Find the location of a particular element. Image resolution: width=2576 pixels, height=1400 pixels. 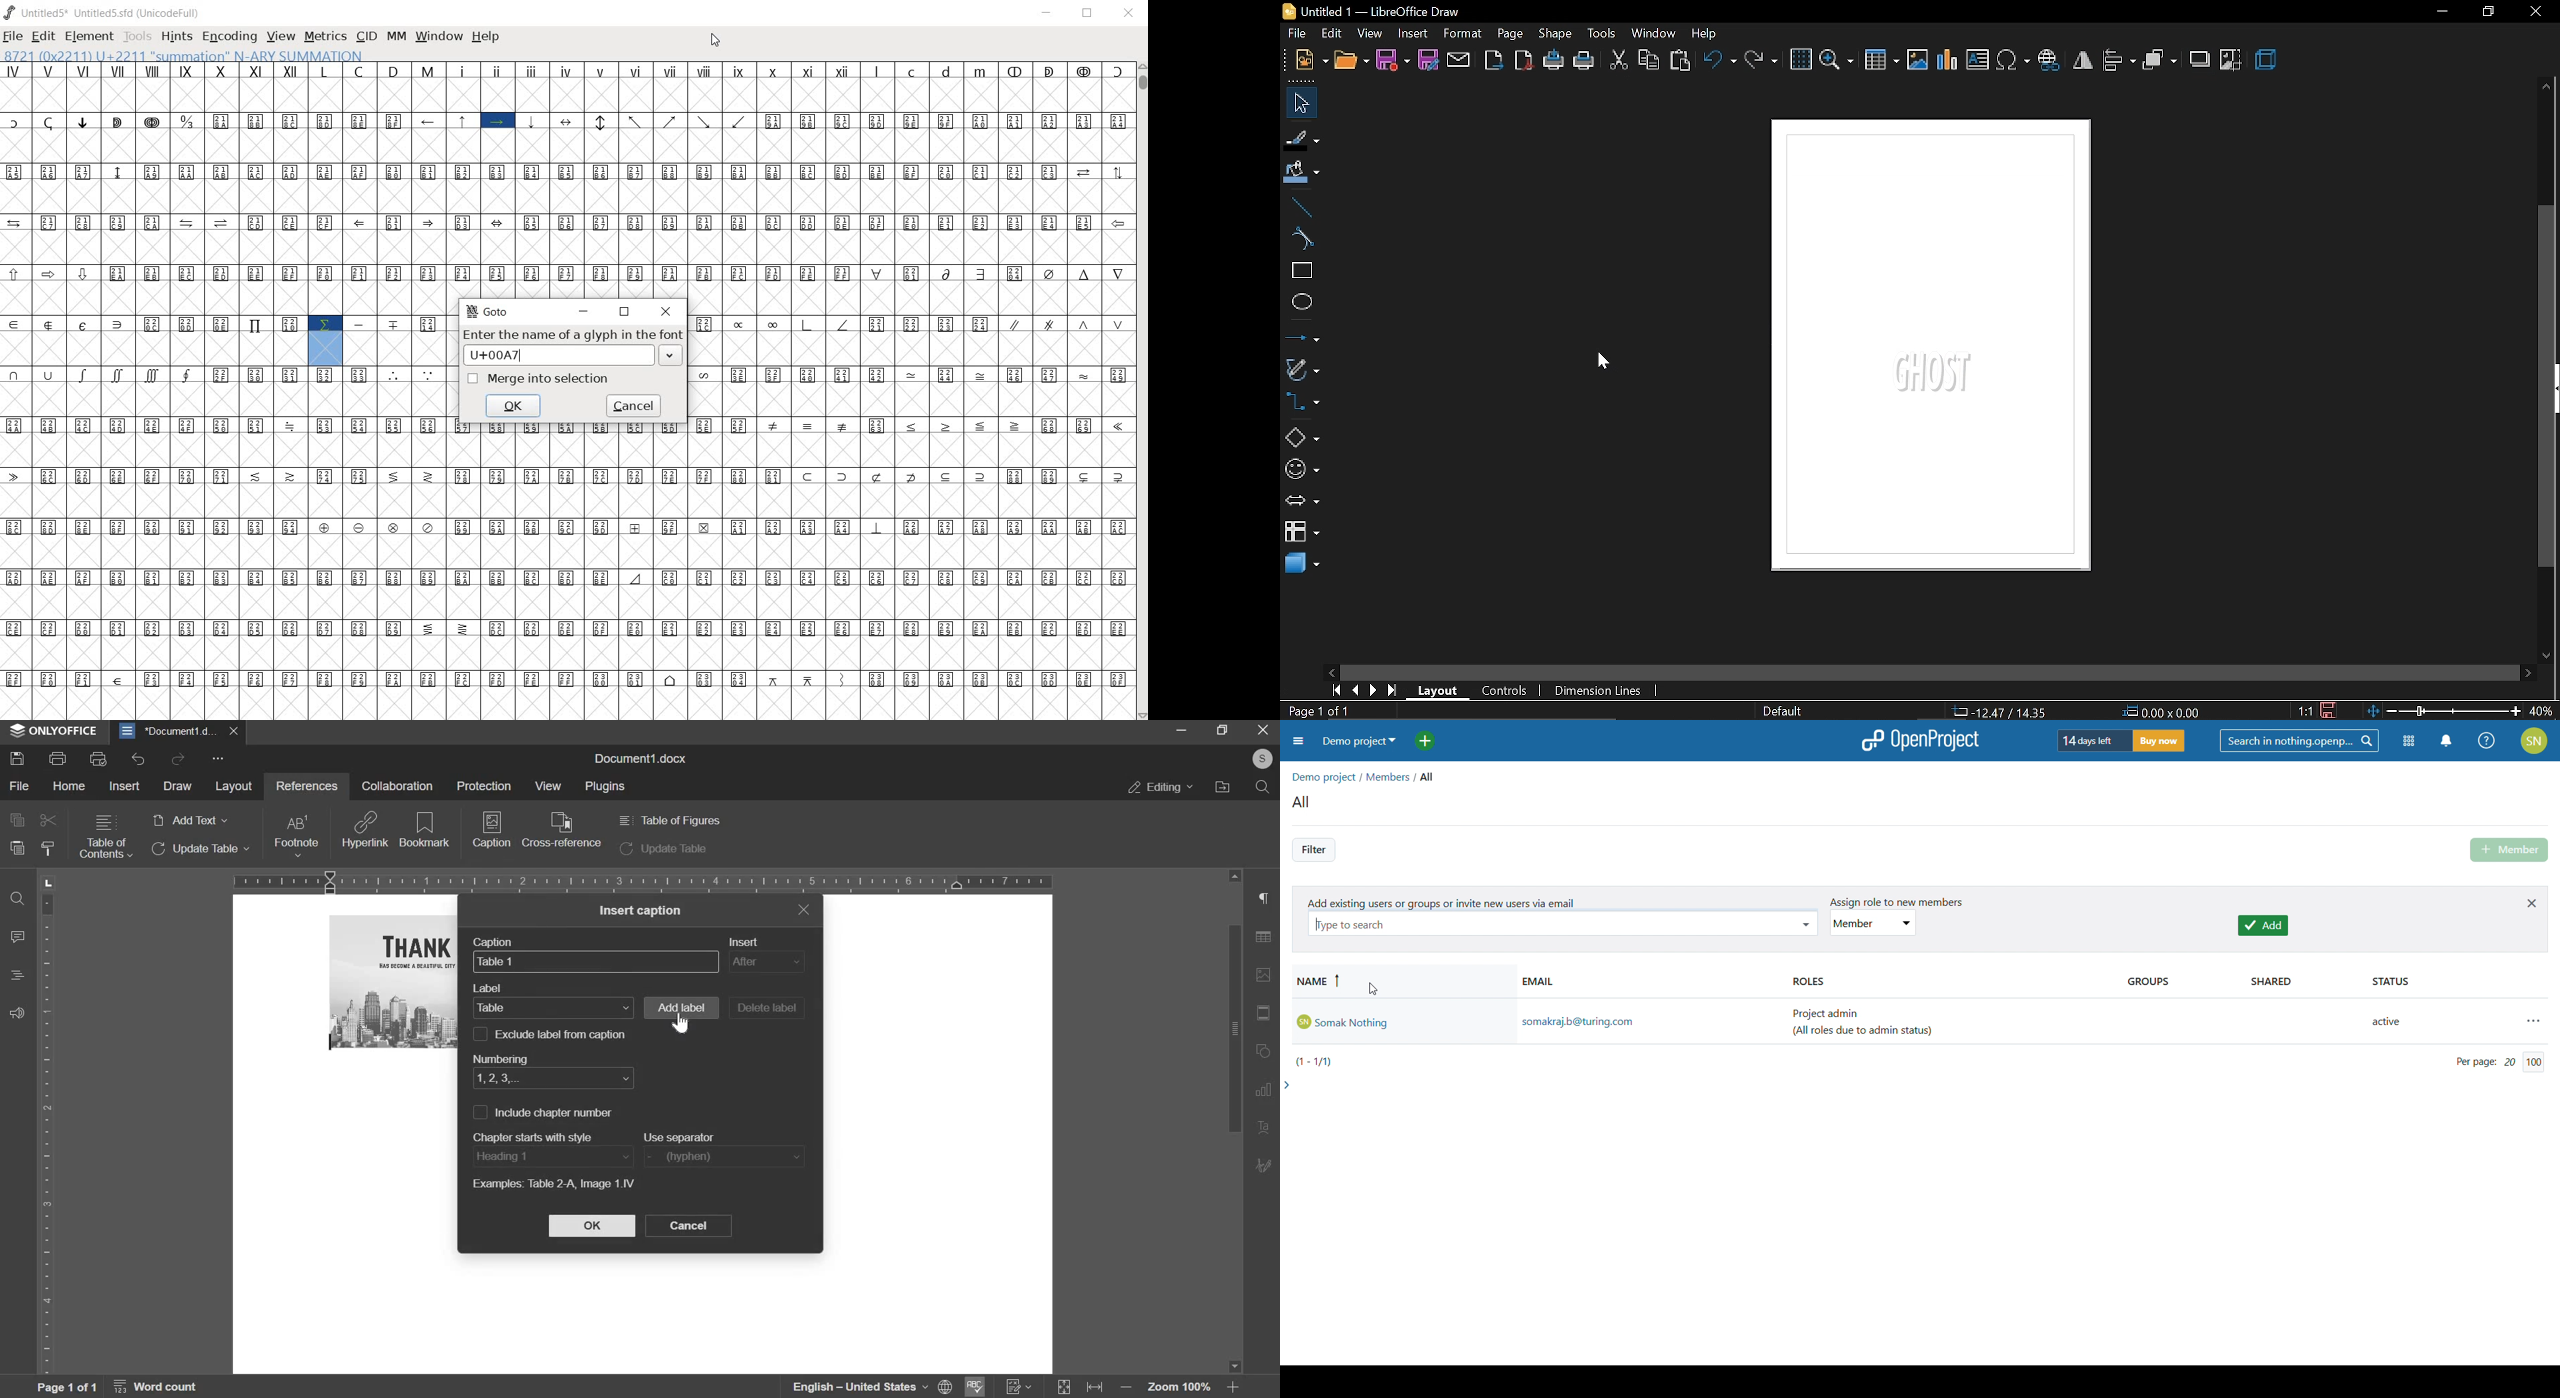

clear style is located at coordinates (48, 849).